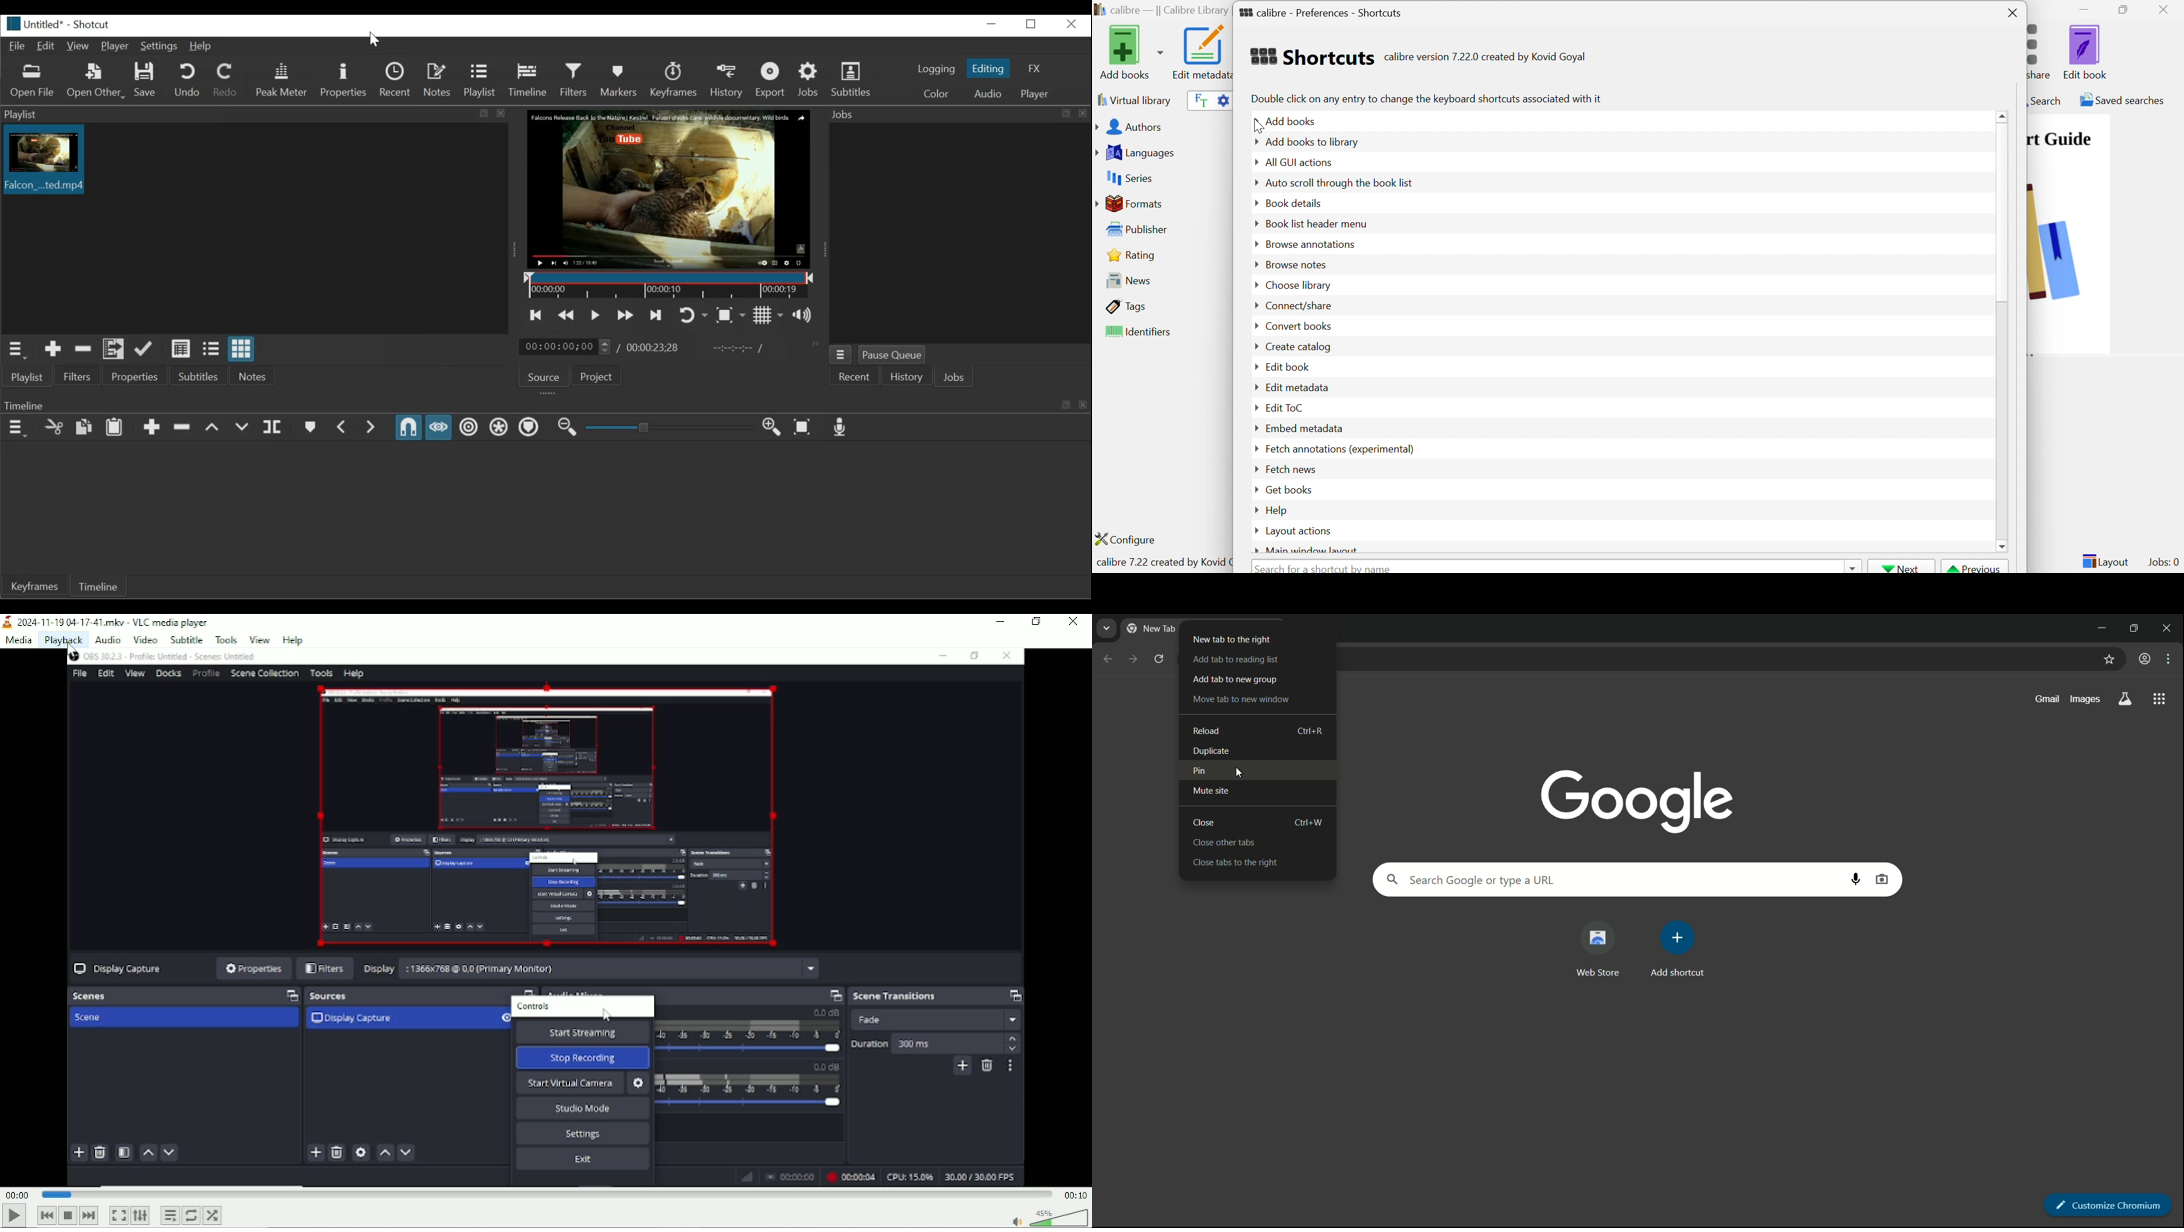 The width and height of the screenshot is (2184, 1232). What do you see at coordinates (2004, 115) in the screenshot?
I see `Scroll Up` at bounding box center [2004, 115].